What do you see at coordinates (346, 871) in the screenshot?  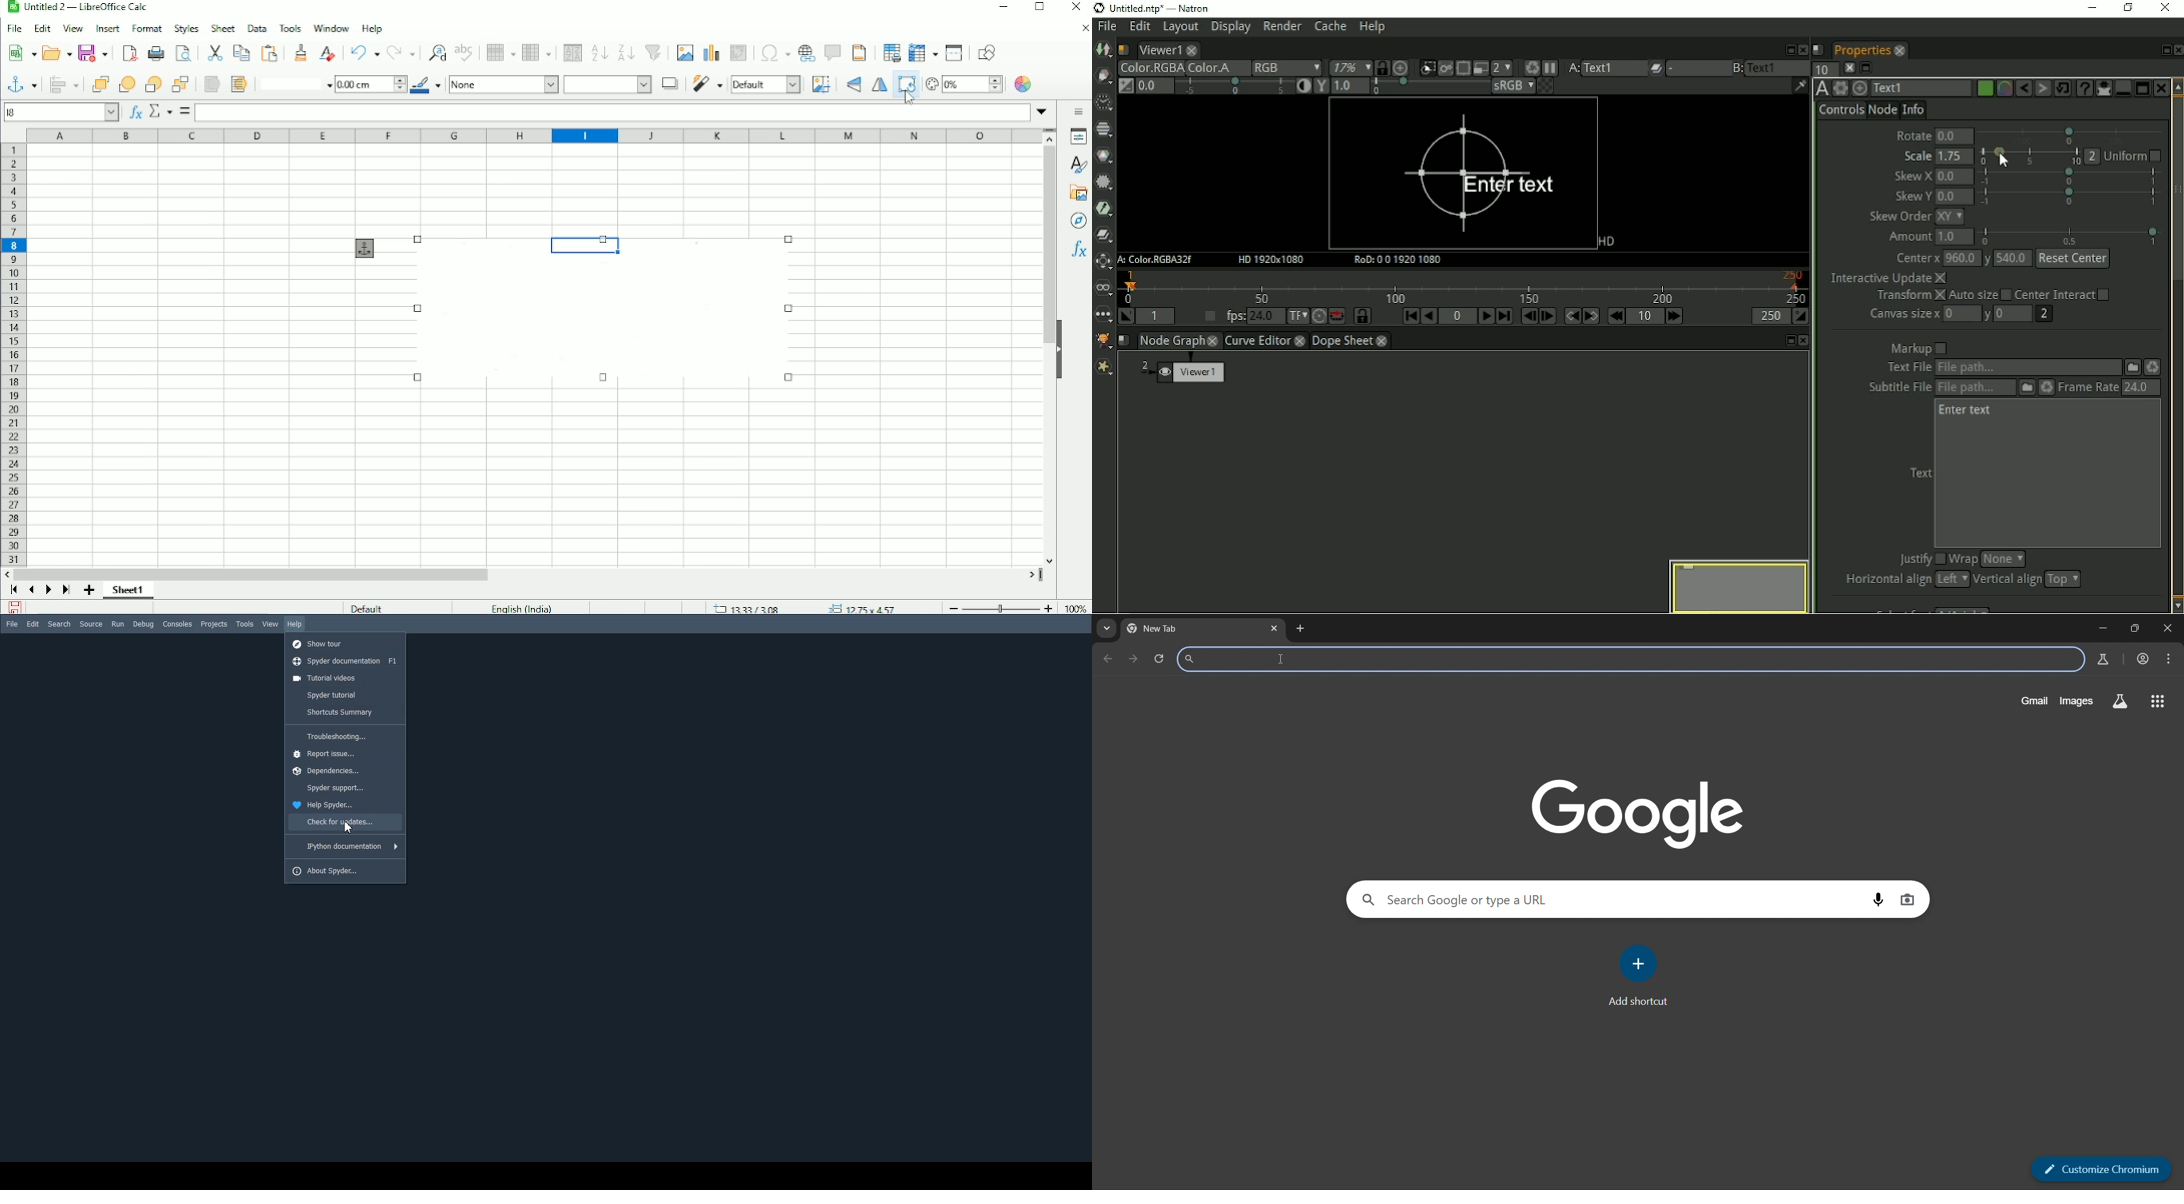 I see `About spyder` at bounding box center [346, 871].